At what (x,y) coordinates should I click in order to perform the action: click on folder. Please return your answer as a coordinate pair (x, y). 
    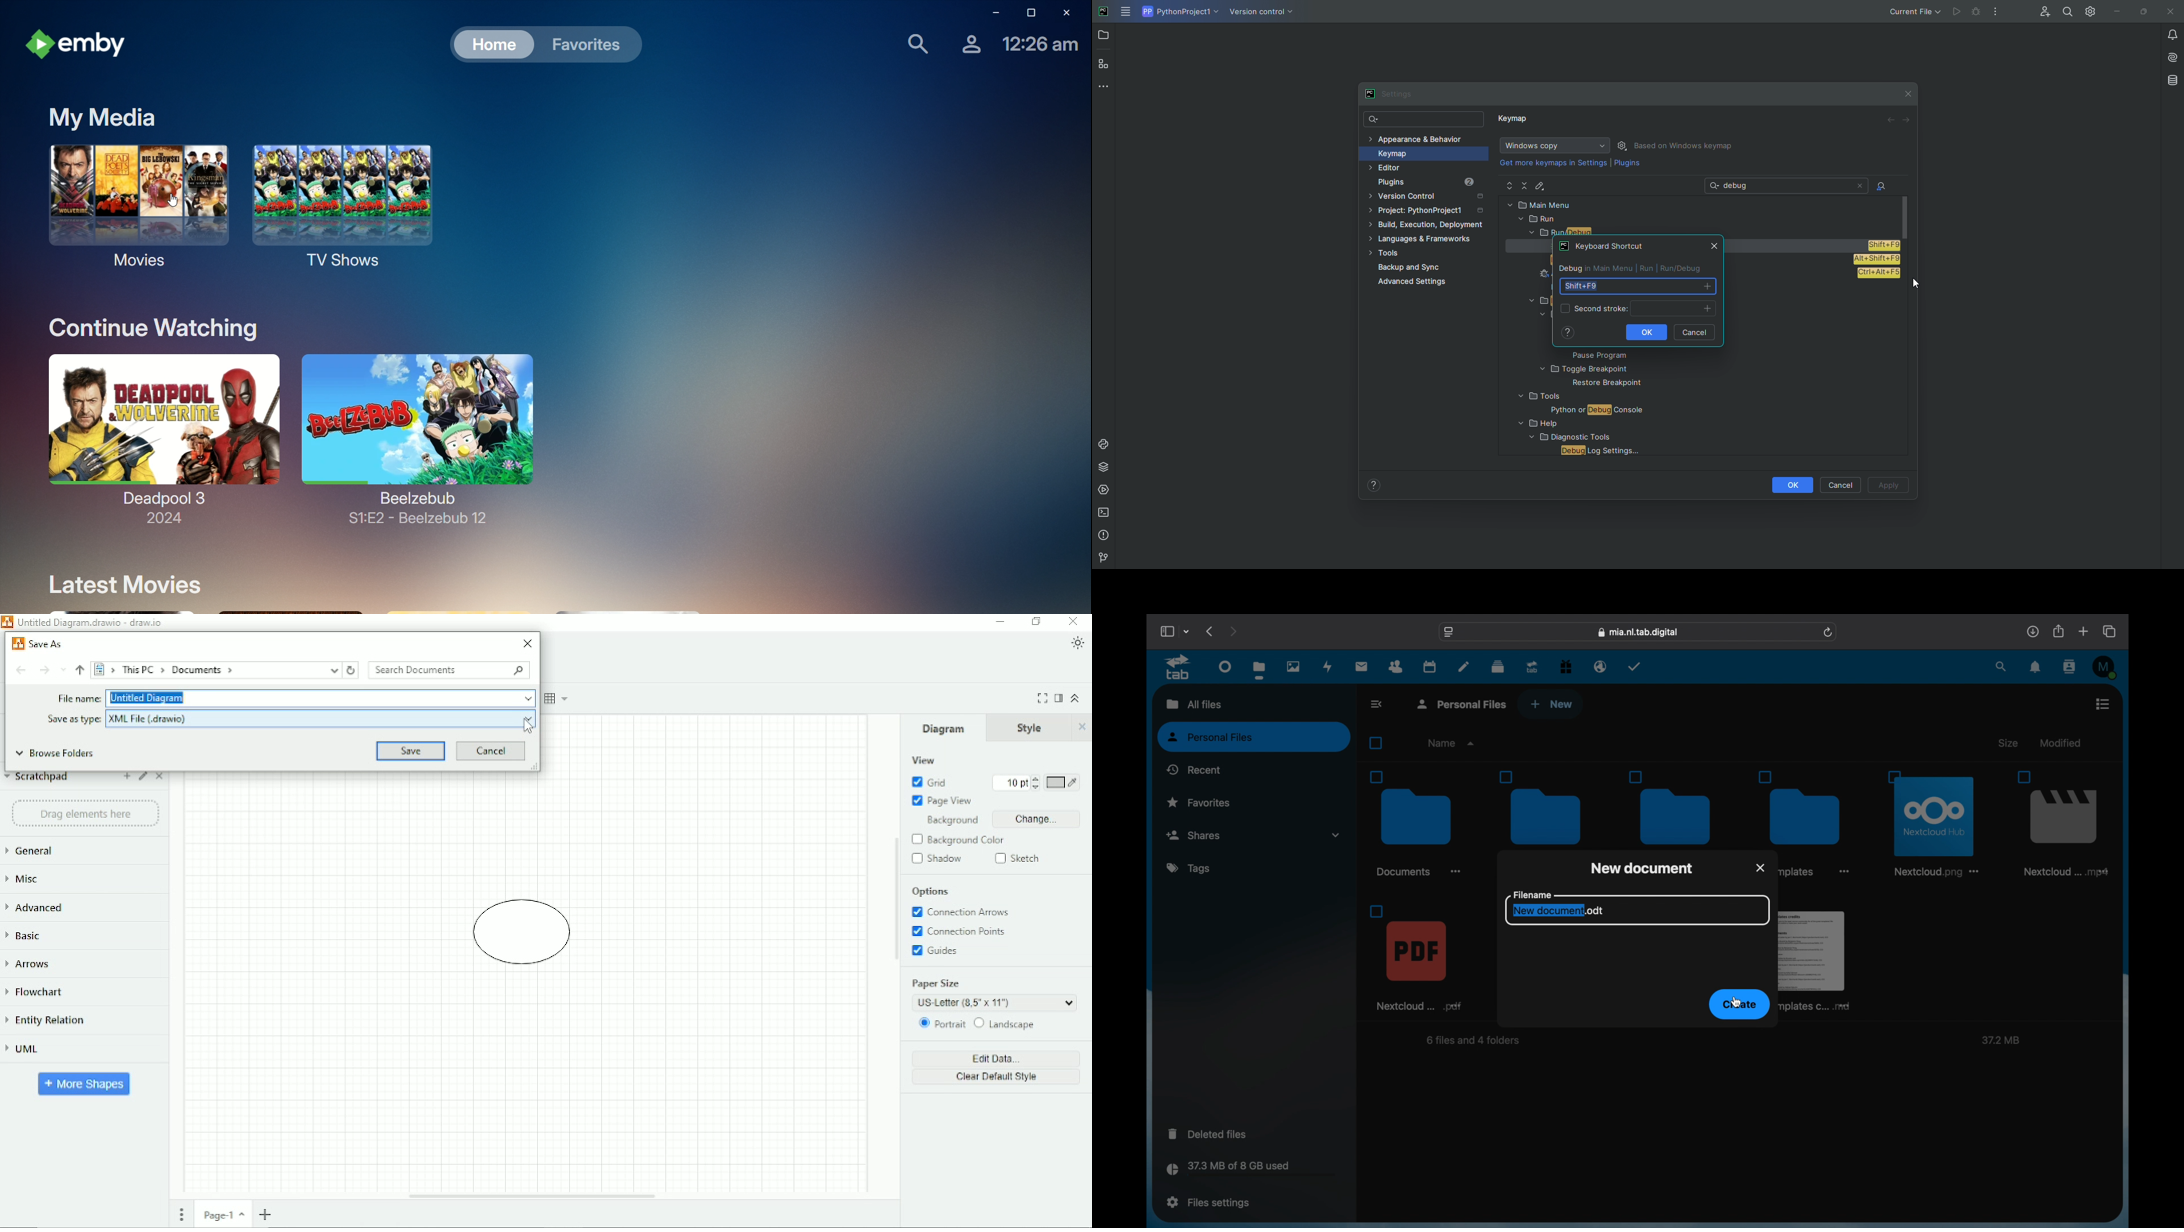
    Looking at the image, I should click on (1415, 823).